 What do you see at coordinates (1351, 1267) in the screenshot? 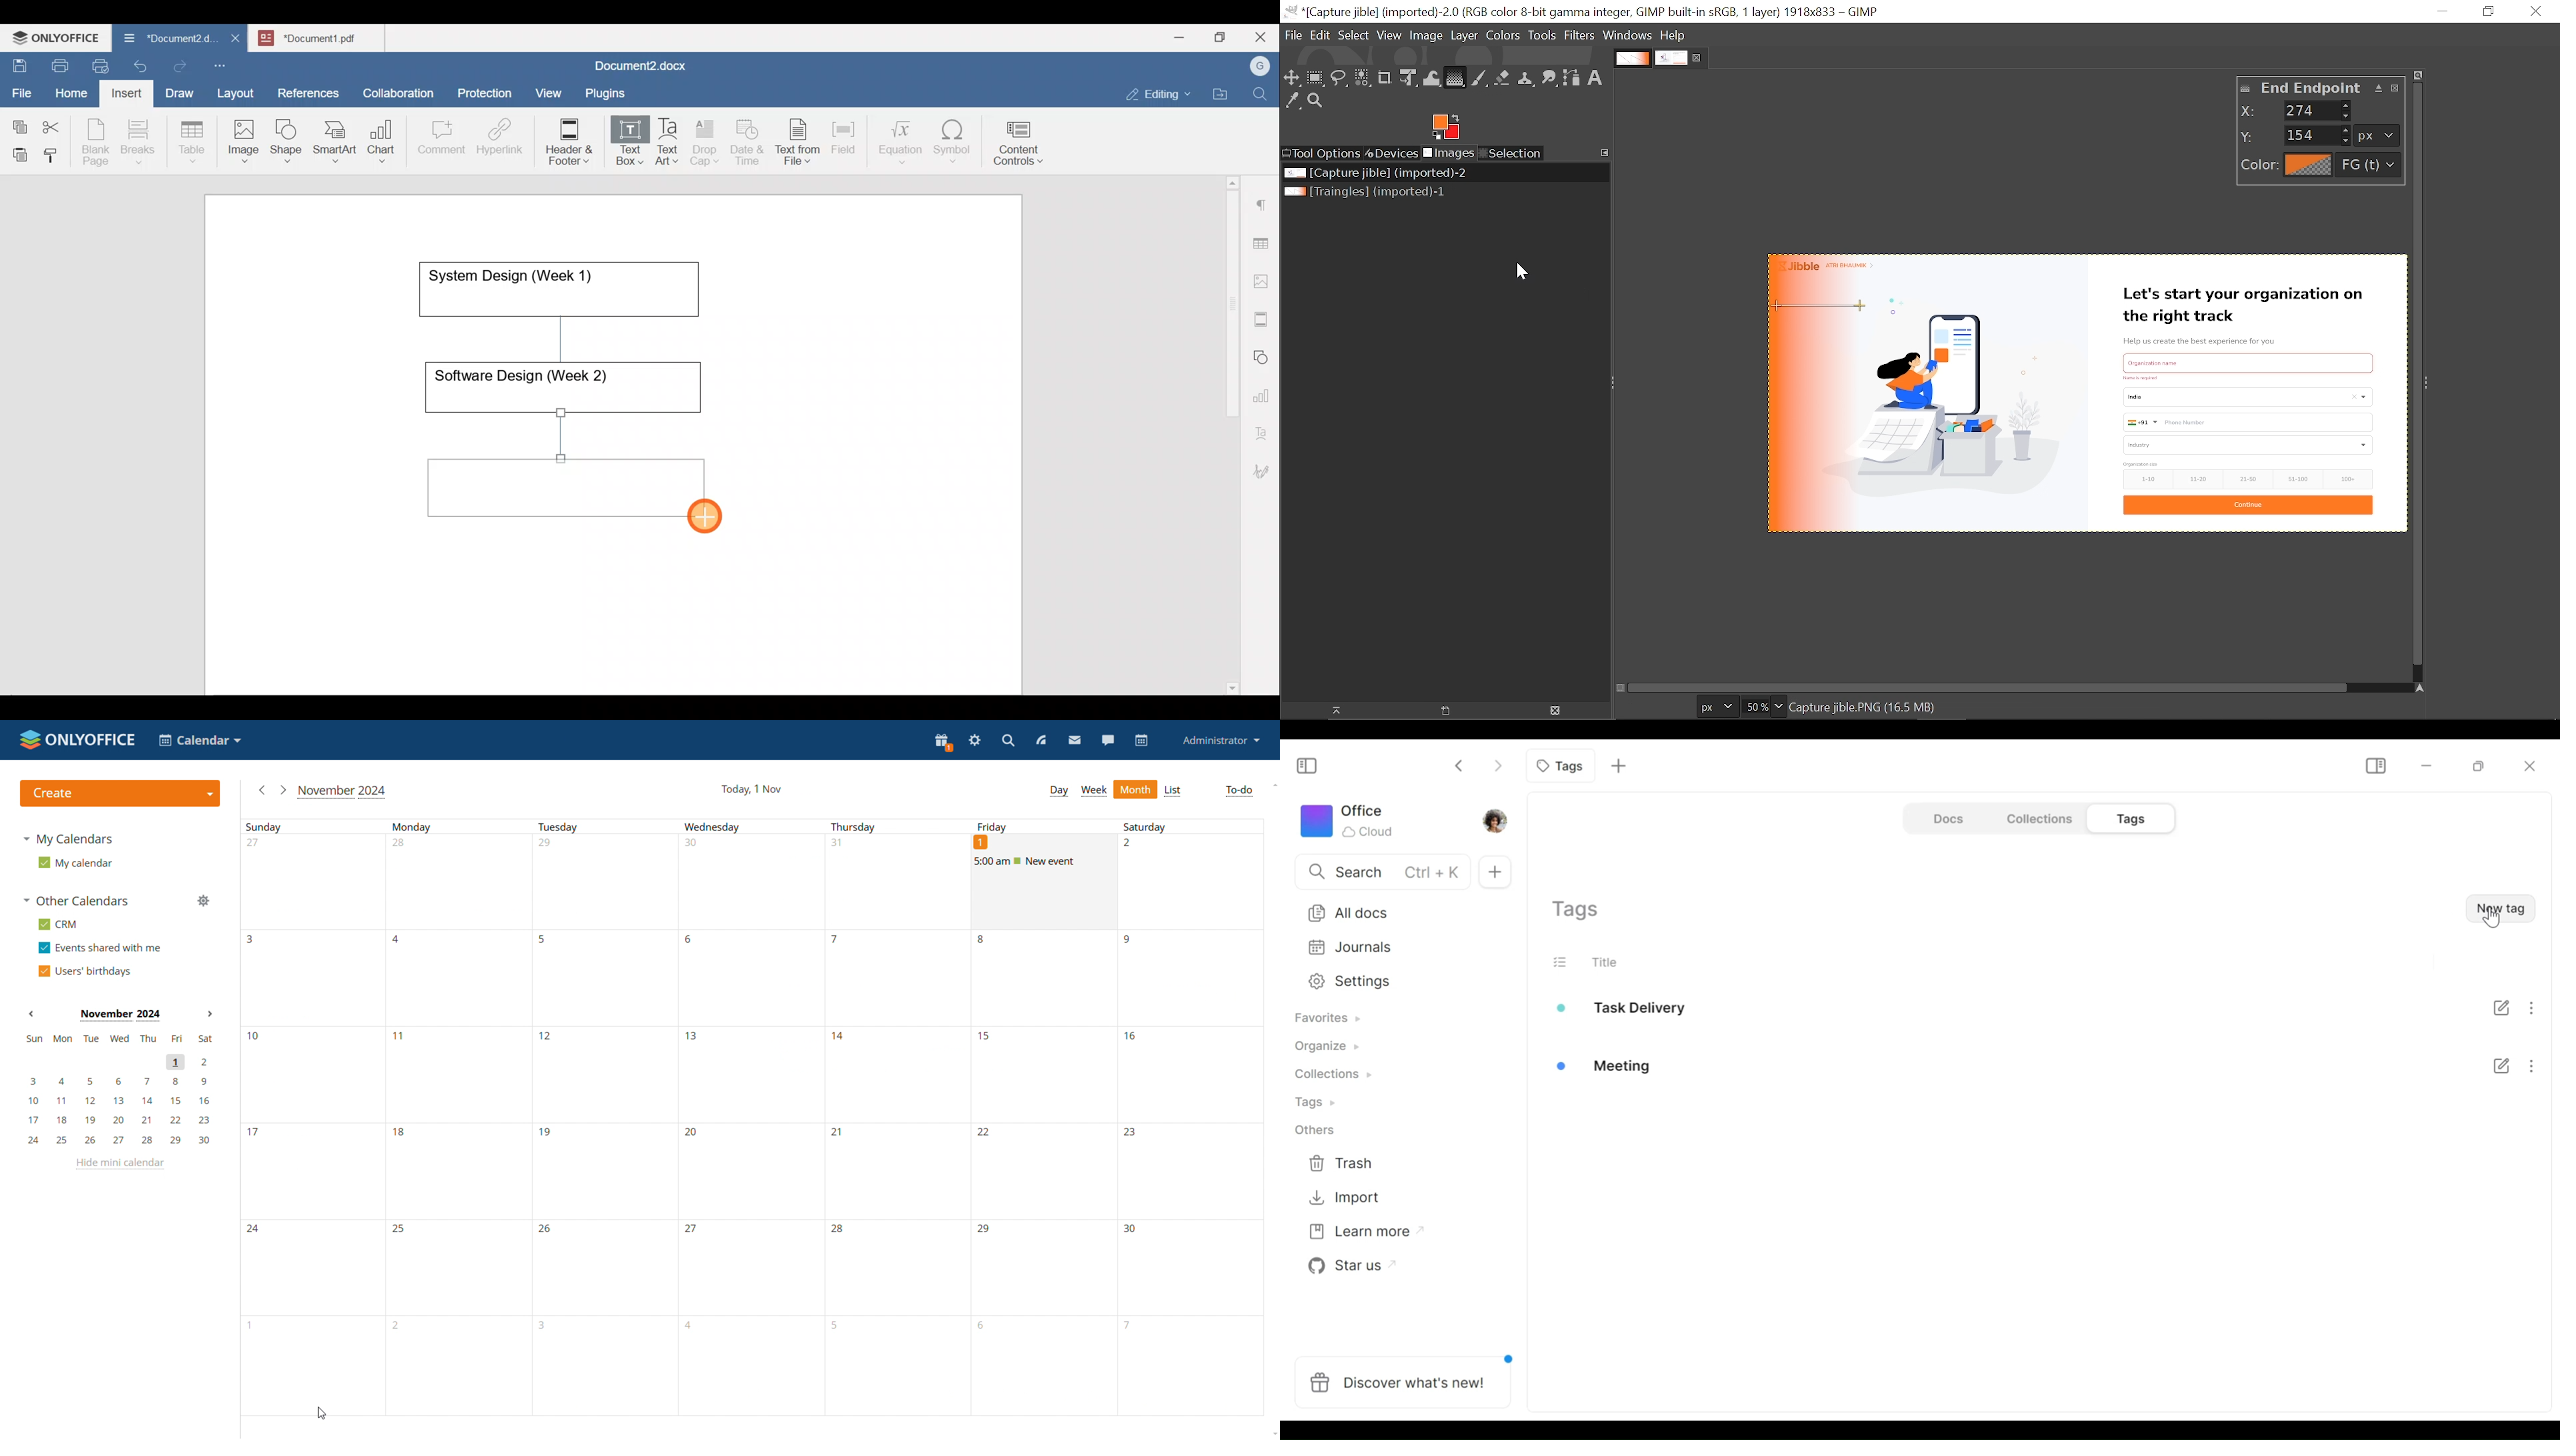
I see `Star us` at bounding box center [1351, 1267].